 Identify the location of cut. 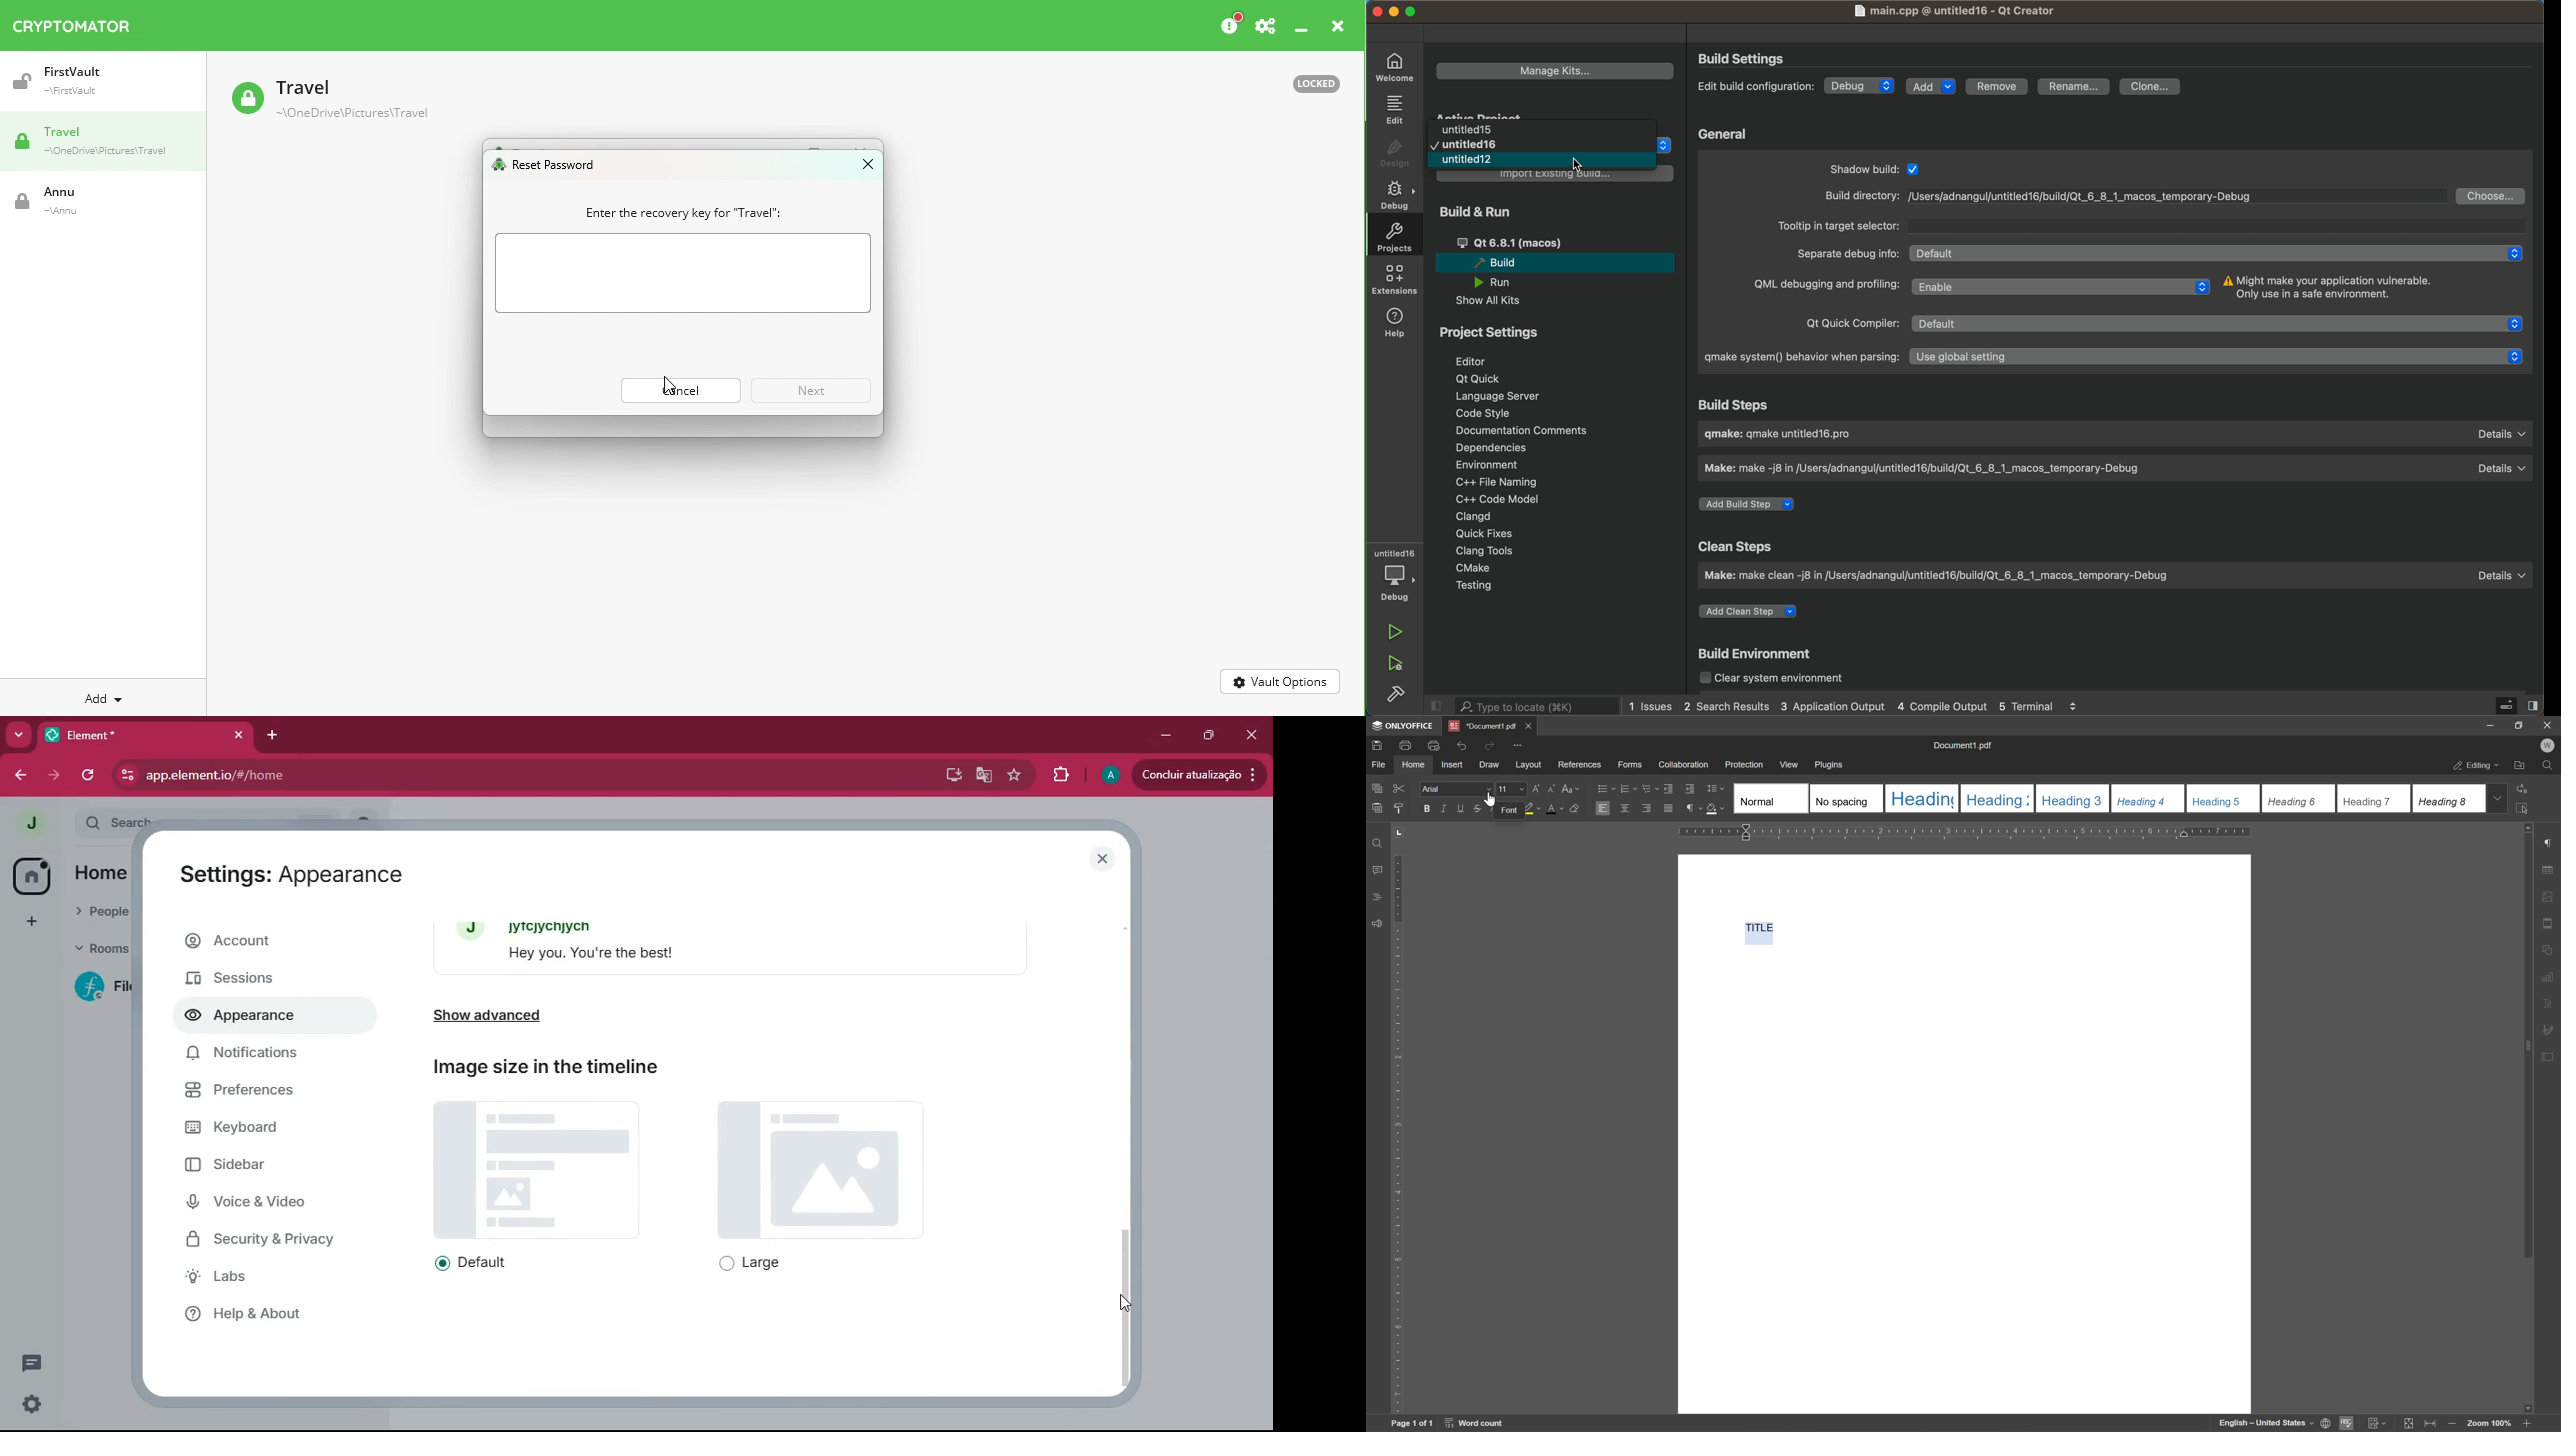
(1399, 789).